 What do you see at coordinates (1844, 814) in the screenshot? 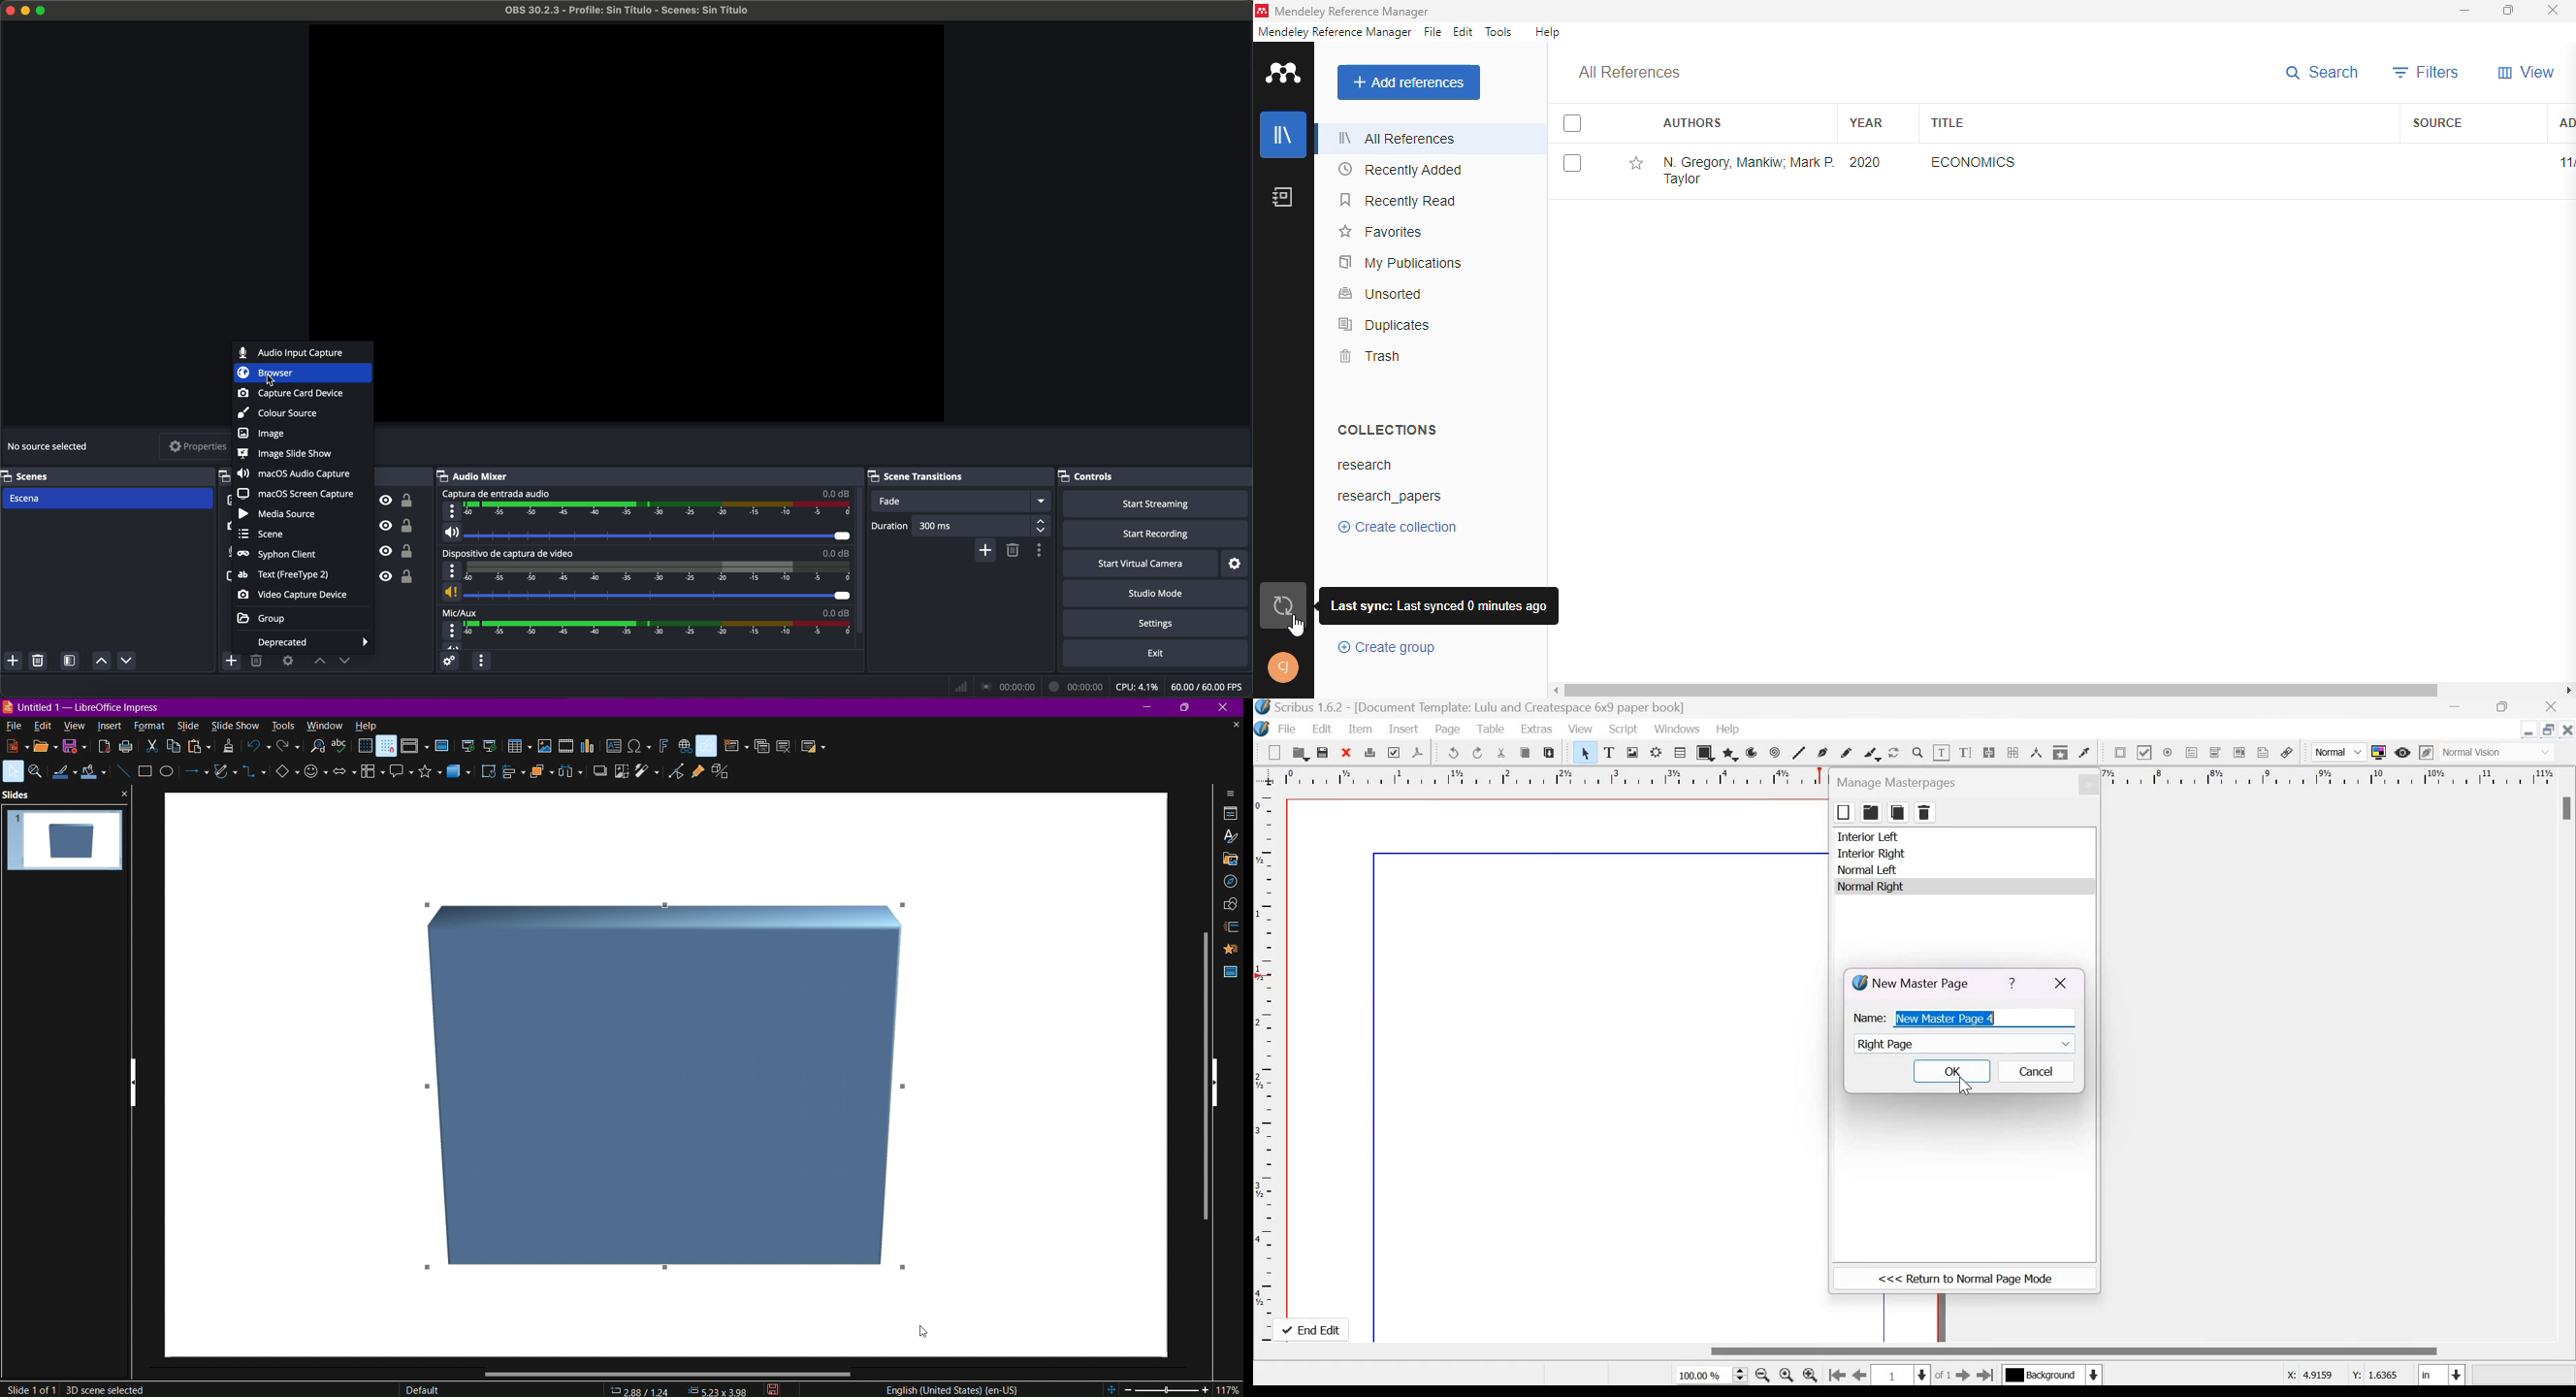
I see `box` at bounding box center [1844, 814].